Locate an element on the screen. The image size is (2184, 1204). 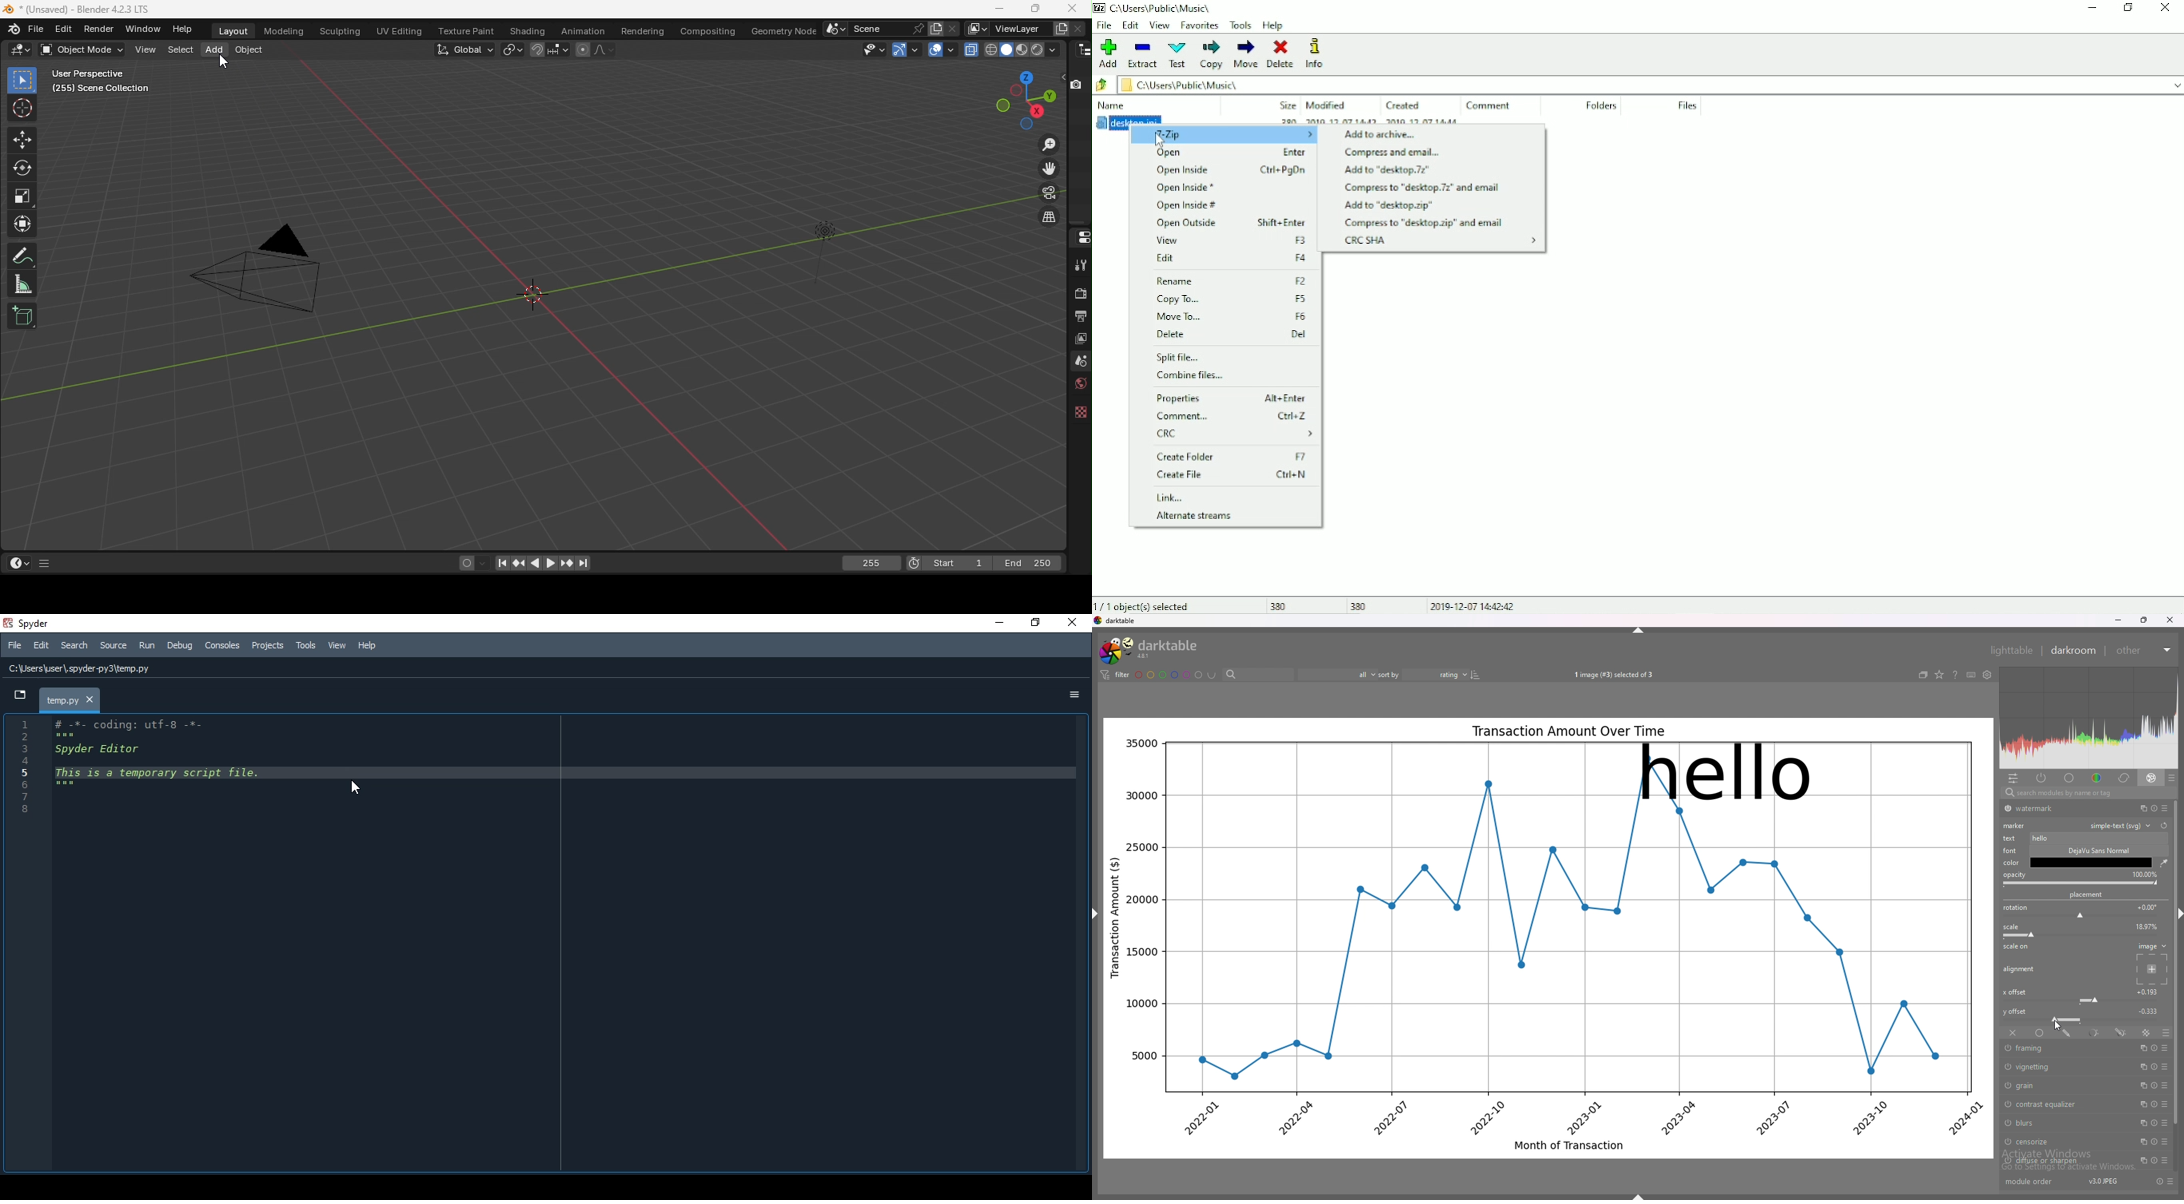
active modules is located at coordinates (2042, 779).